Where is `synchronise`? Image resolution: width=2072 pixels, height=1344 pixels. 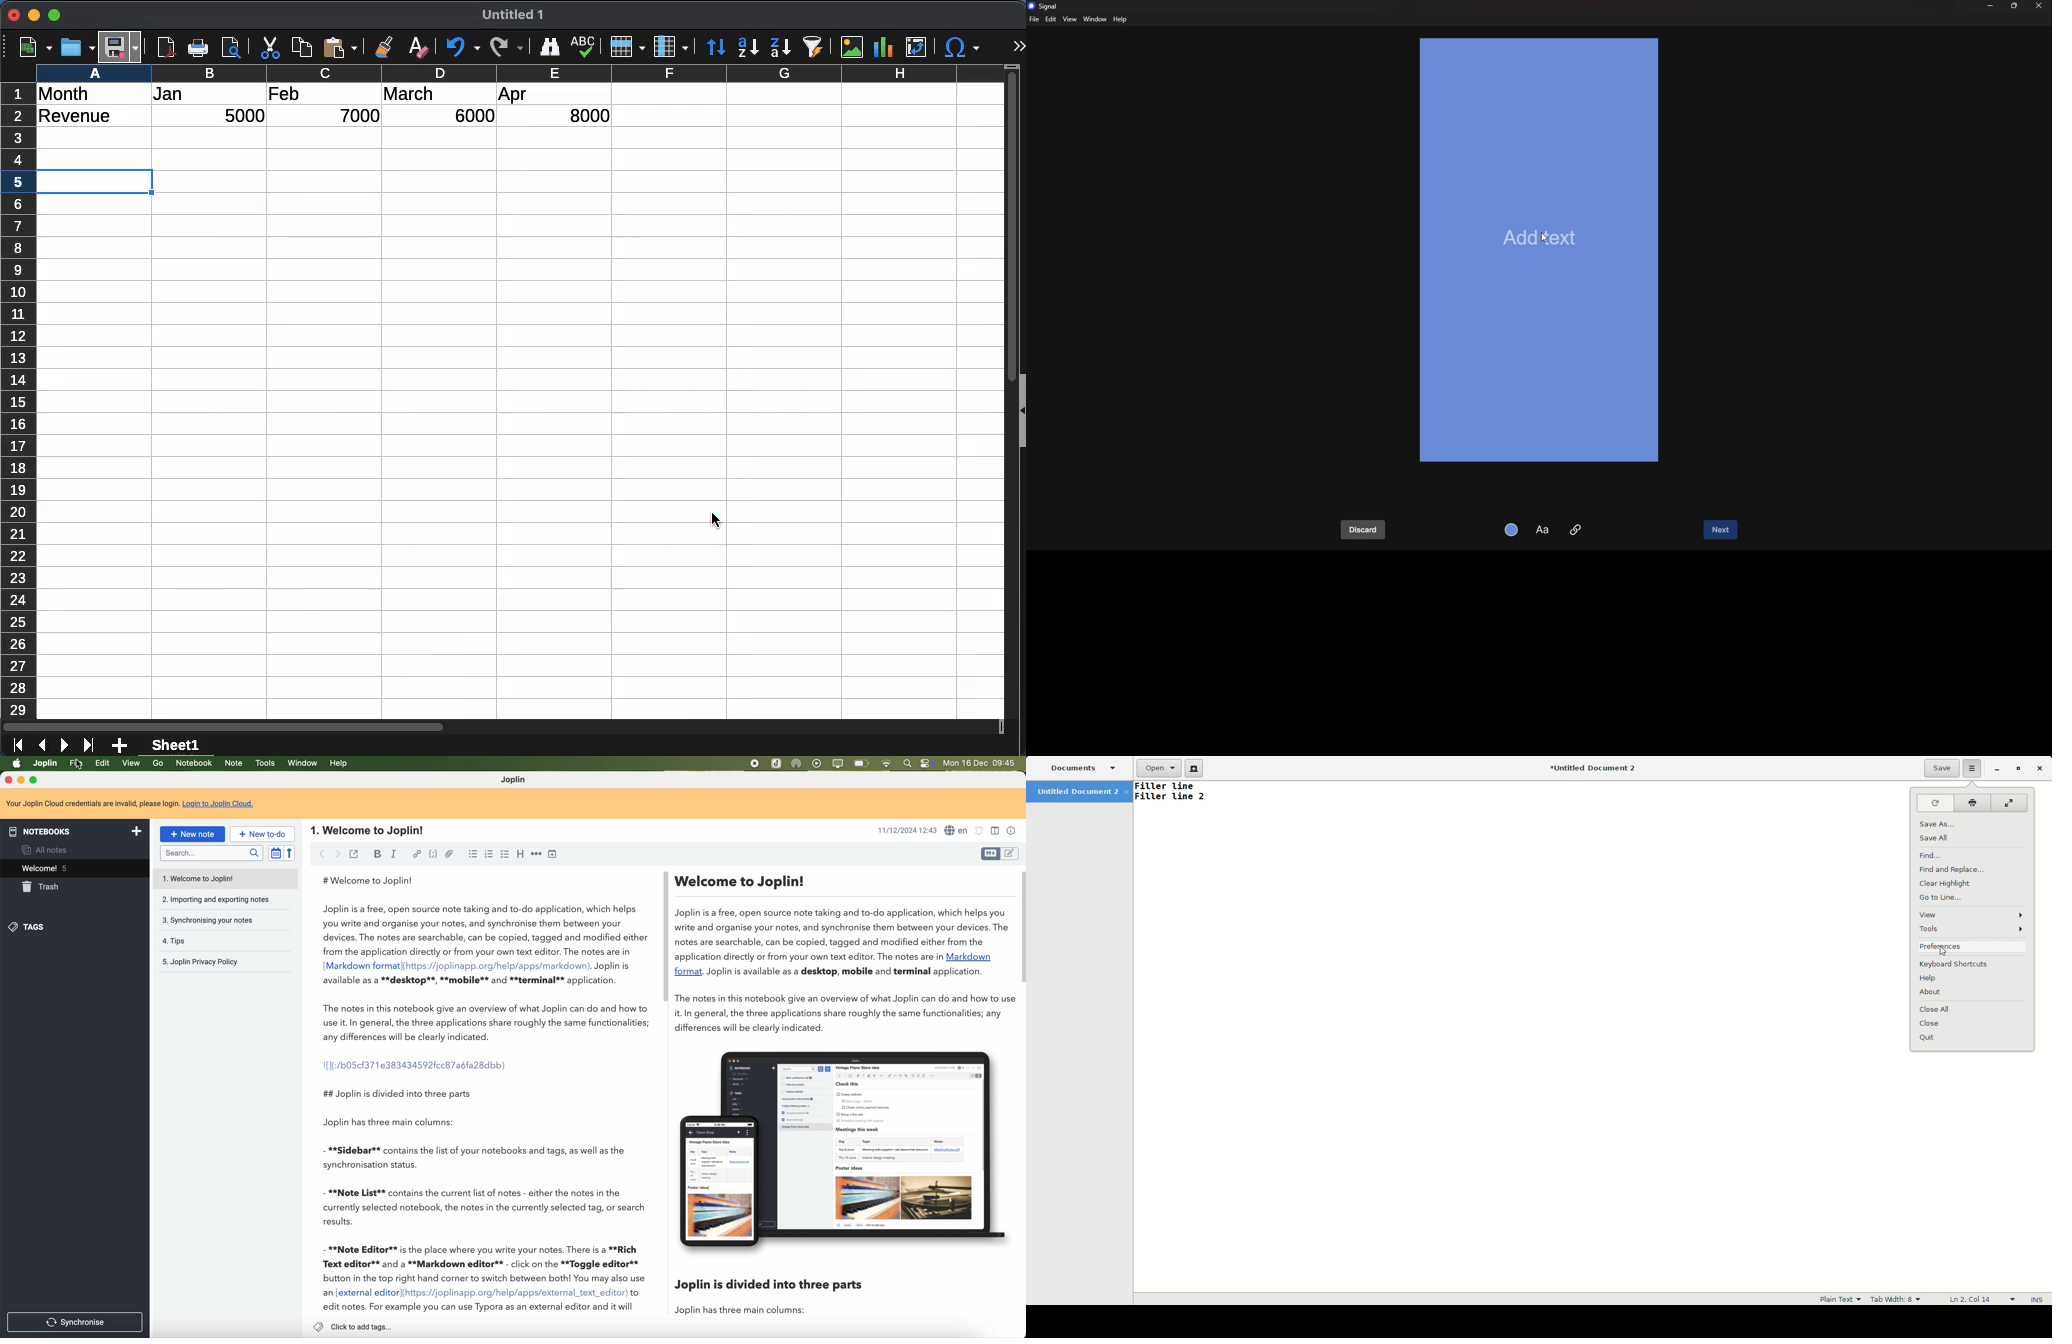
synchronise is located at coordinates (76, 1322).